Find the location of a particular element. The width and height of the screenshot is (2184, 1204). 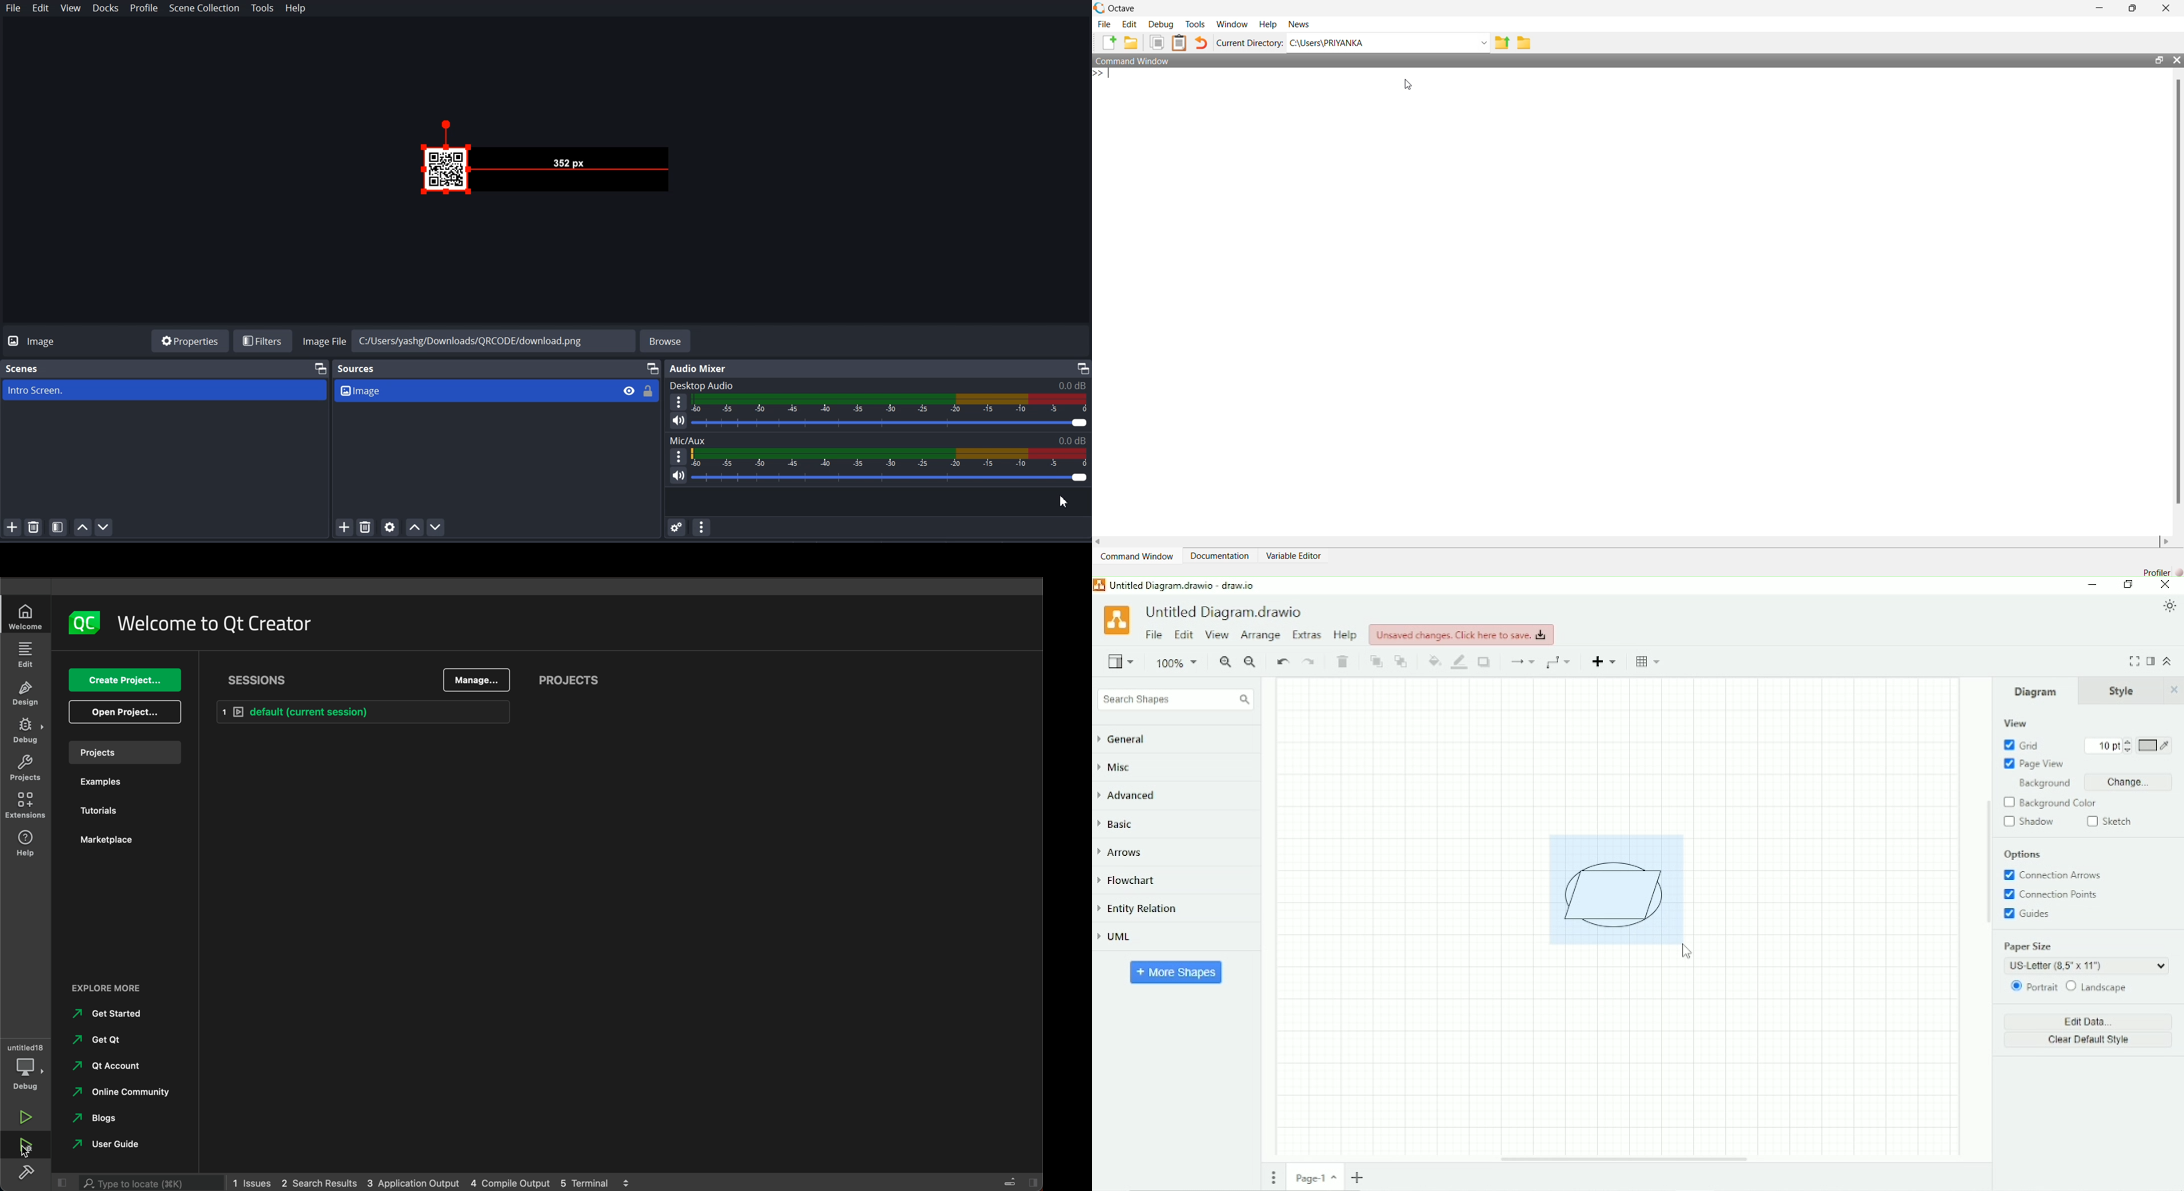

Text is located at coordinates (701, 369).